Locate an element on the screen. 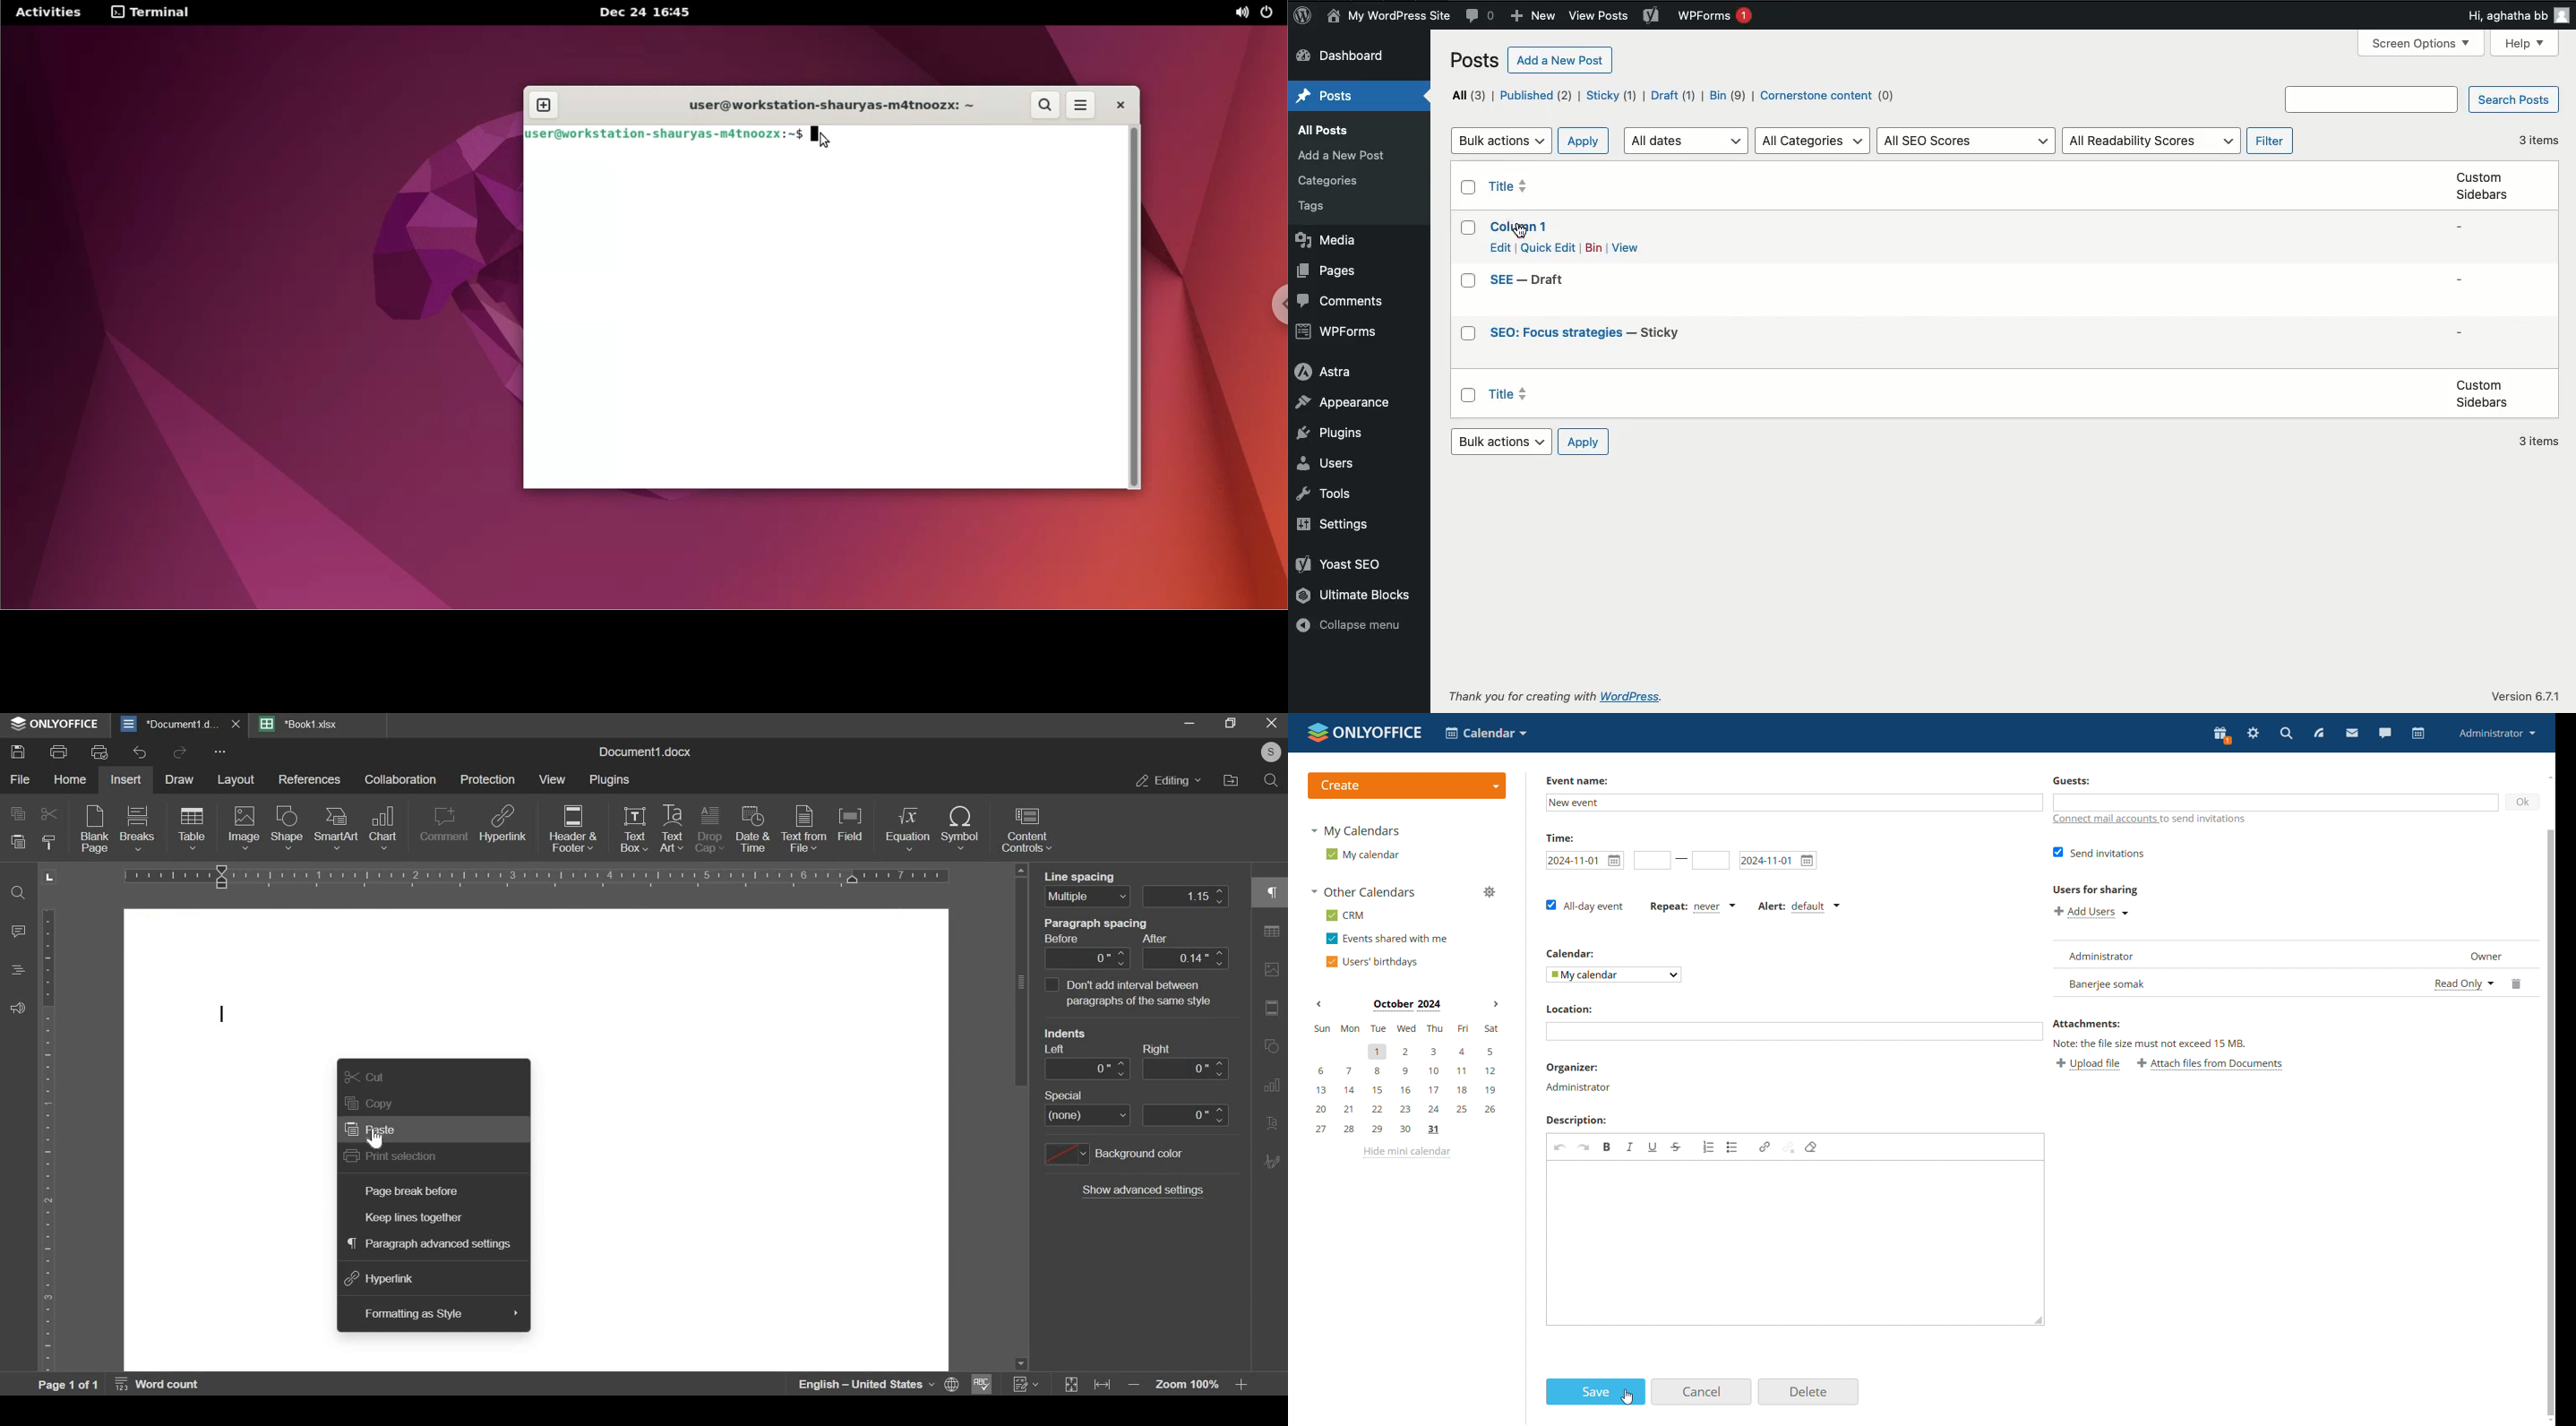 The image size is (2576, 1428). layout is located at coordinates (235, 780).